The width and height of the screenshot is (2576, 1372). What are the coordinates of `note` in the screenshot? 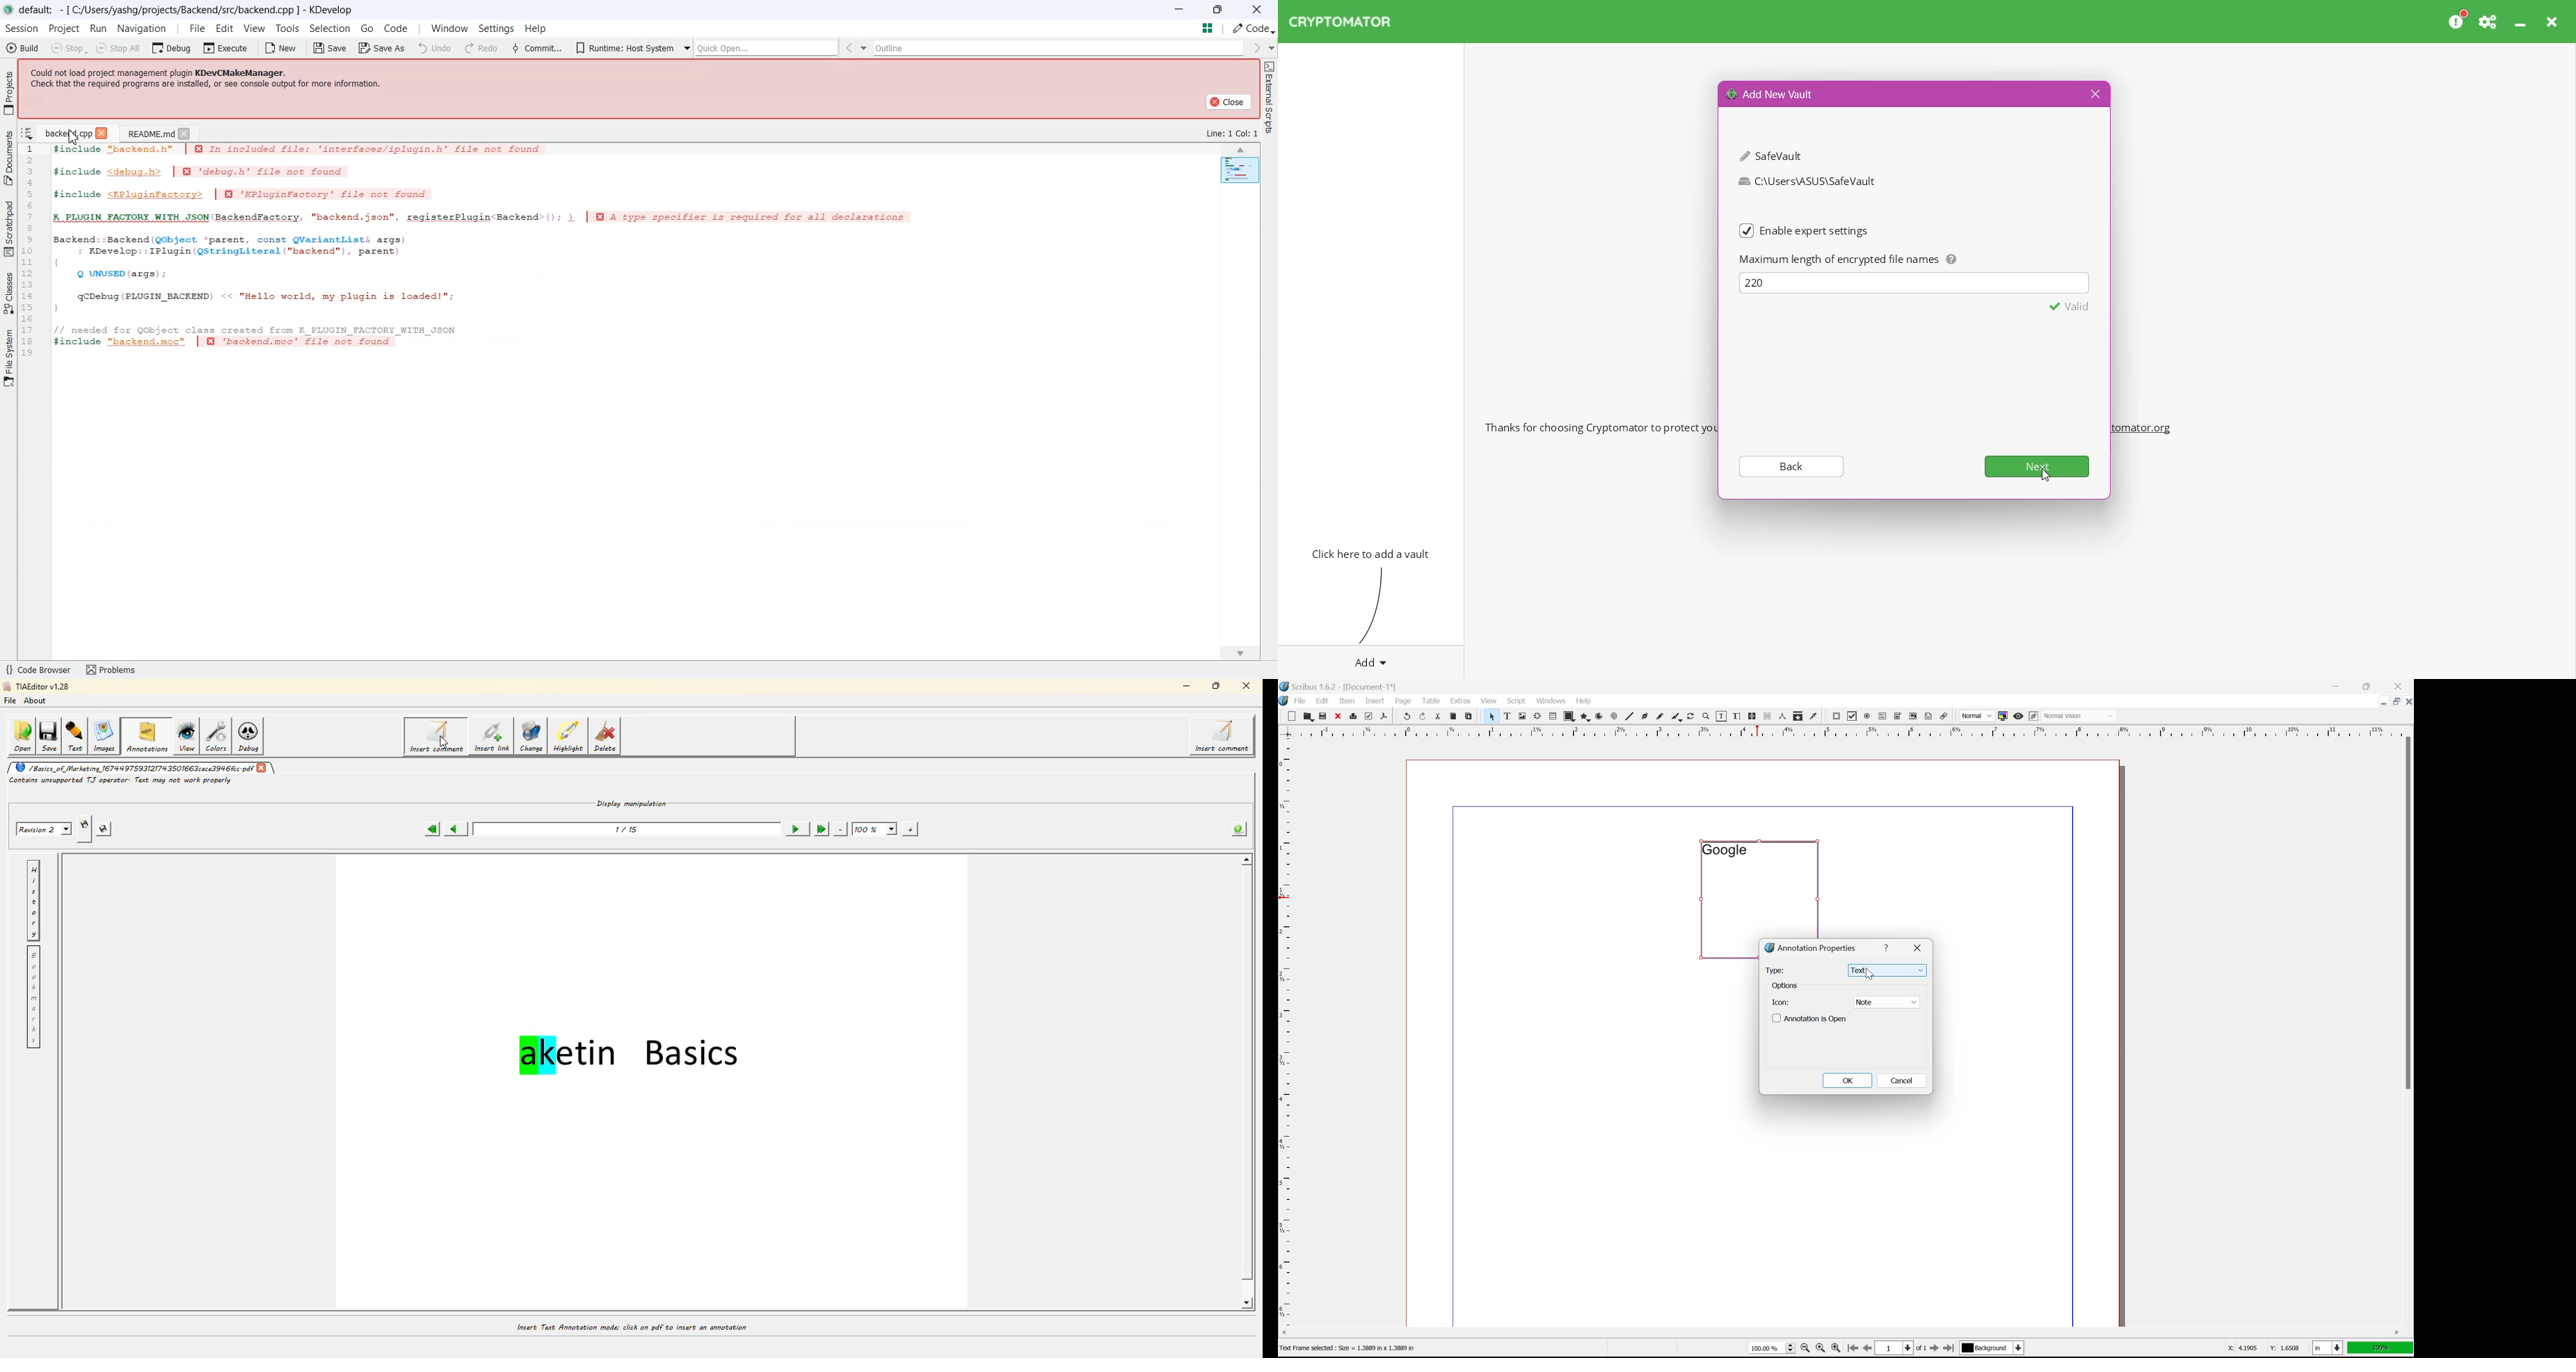 It's located at (1886, 1002).